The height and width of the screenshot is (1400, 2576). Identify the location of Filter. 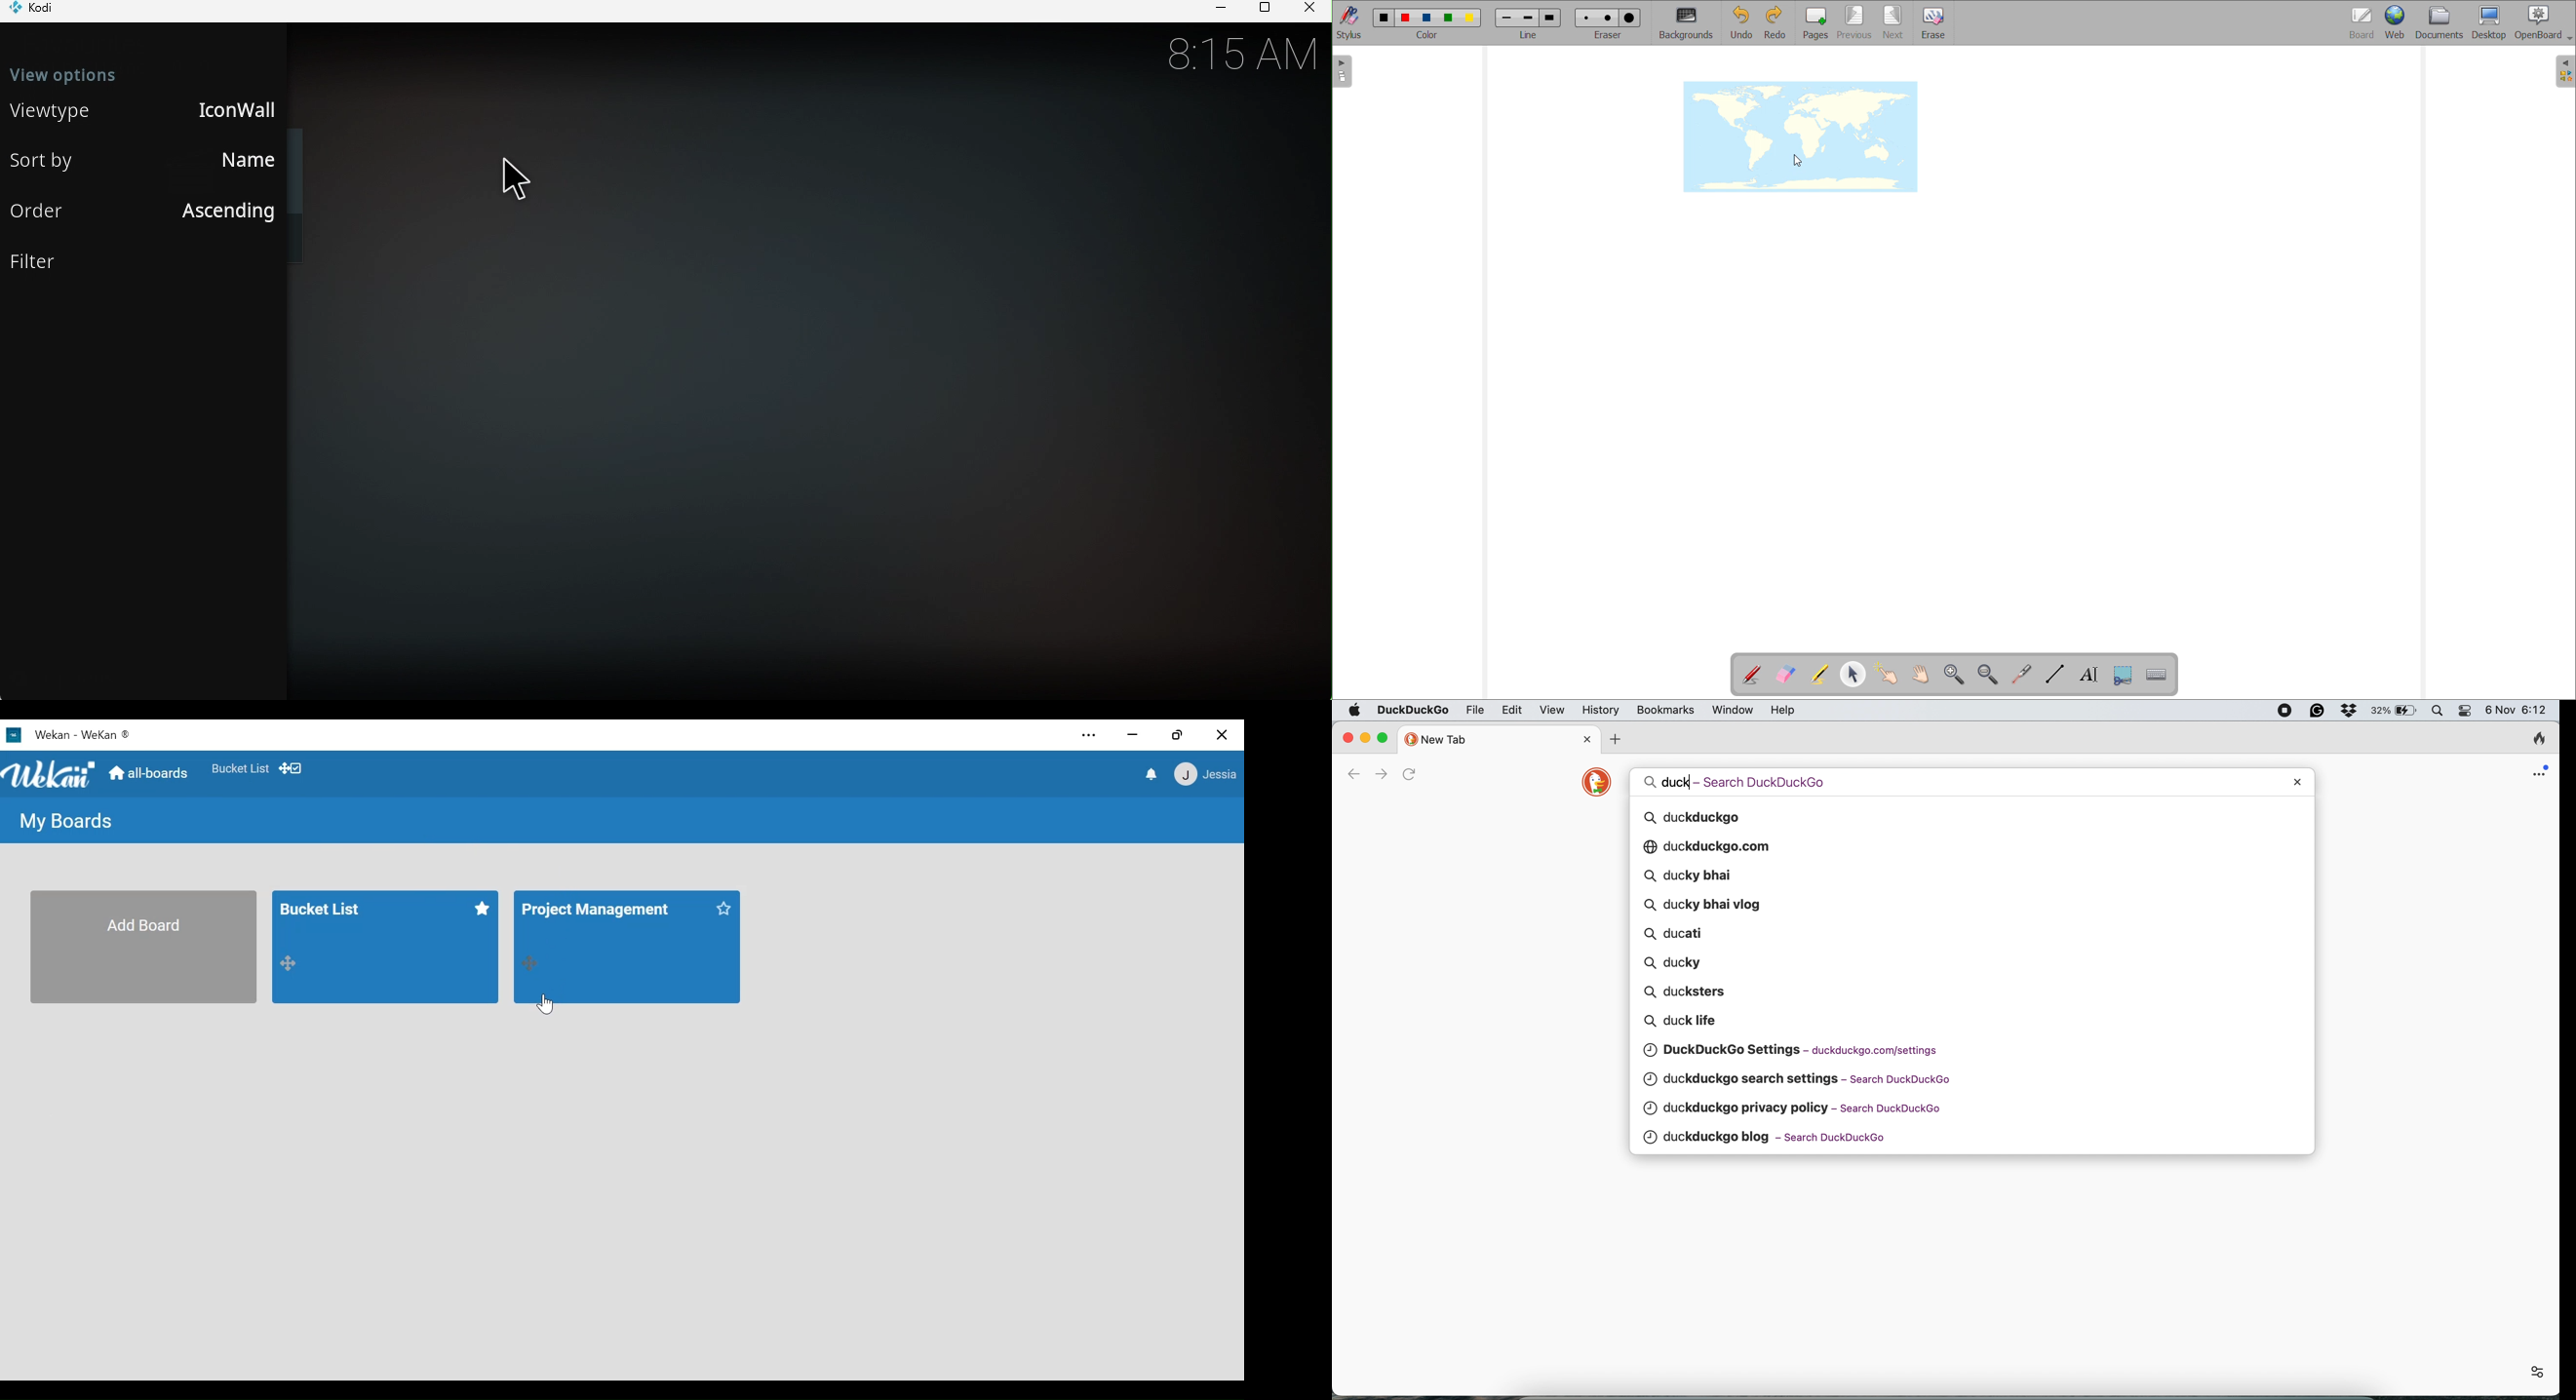
(144, 263).